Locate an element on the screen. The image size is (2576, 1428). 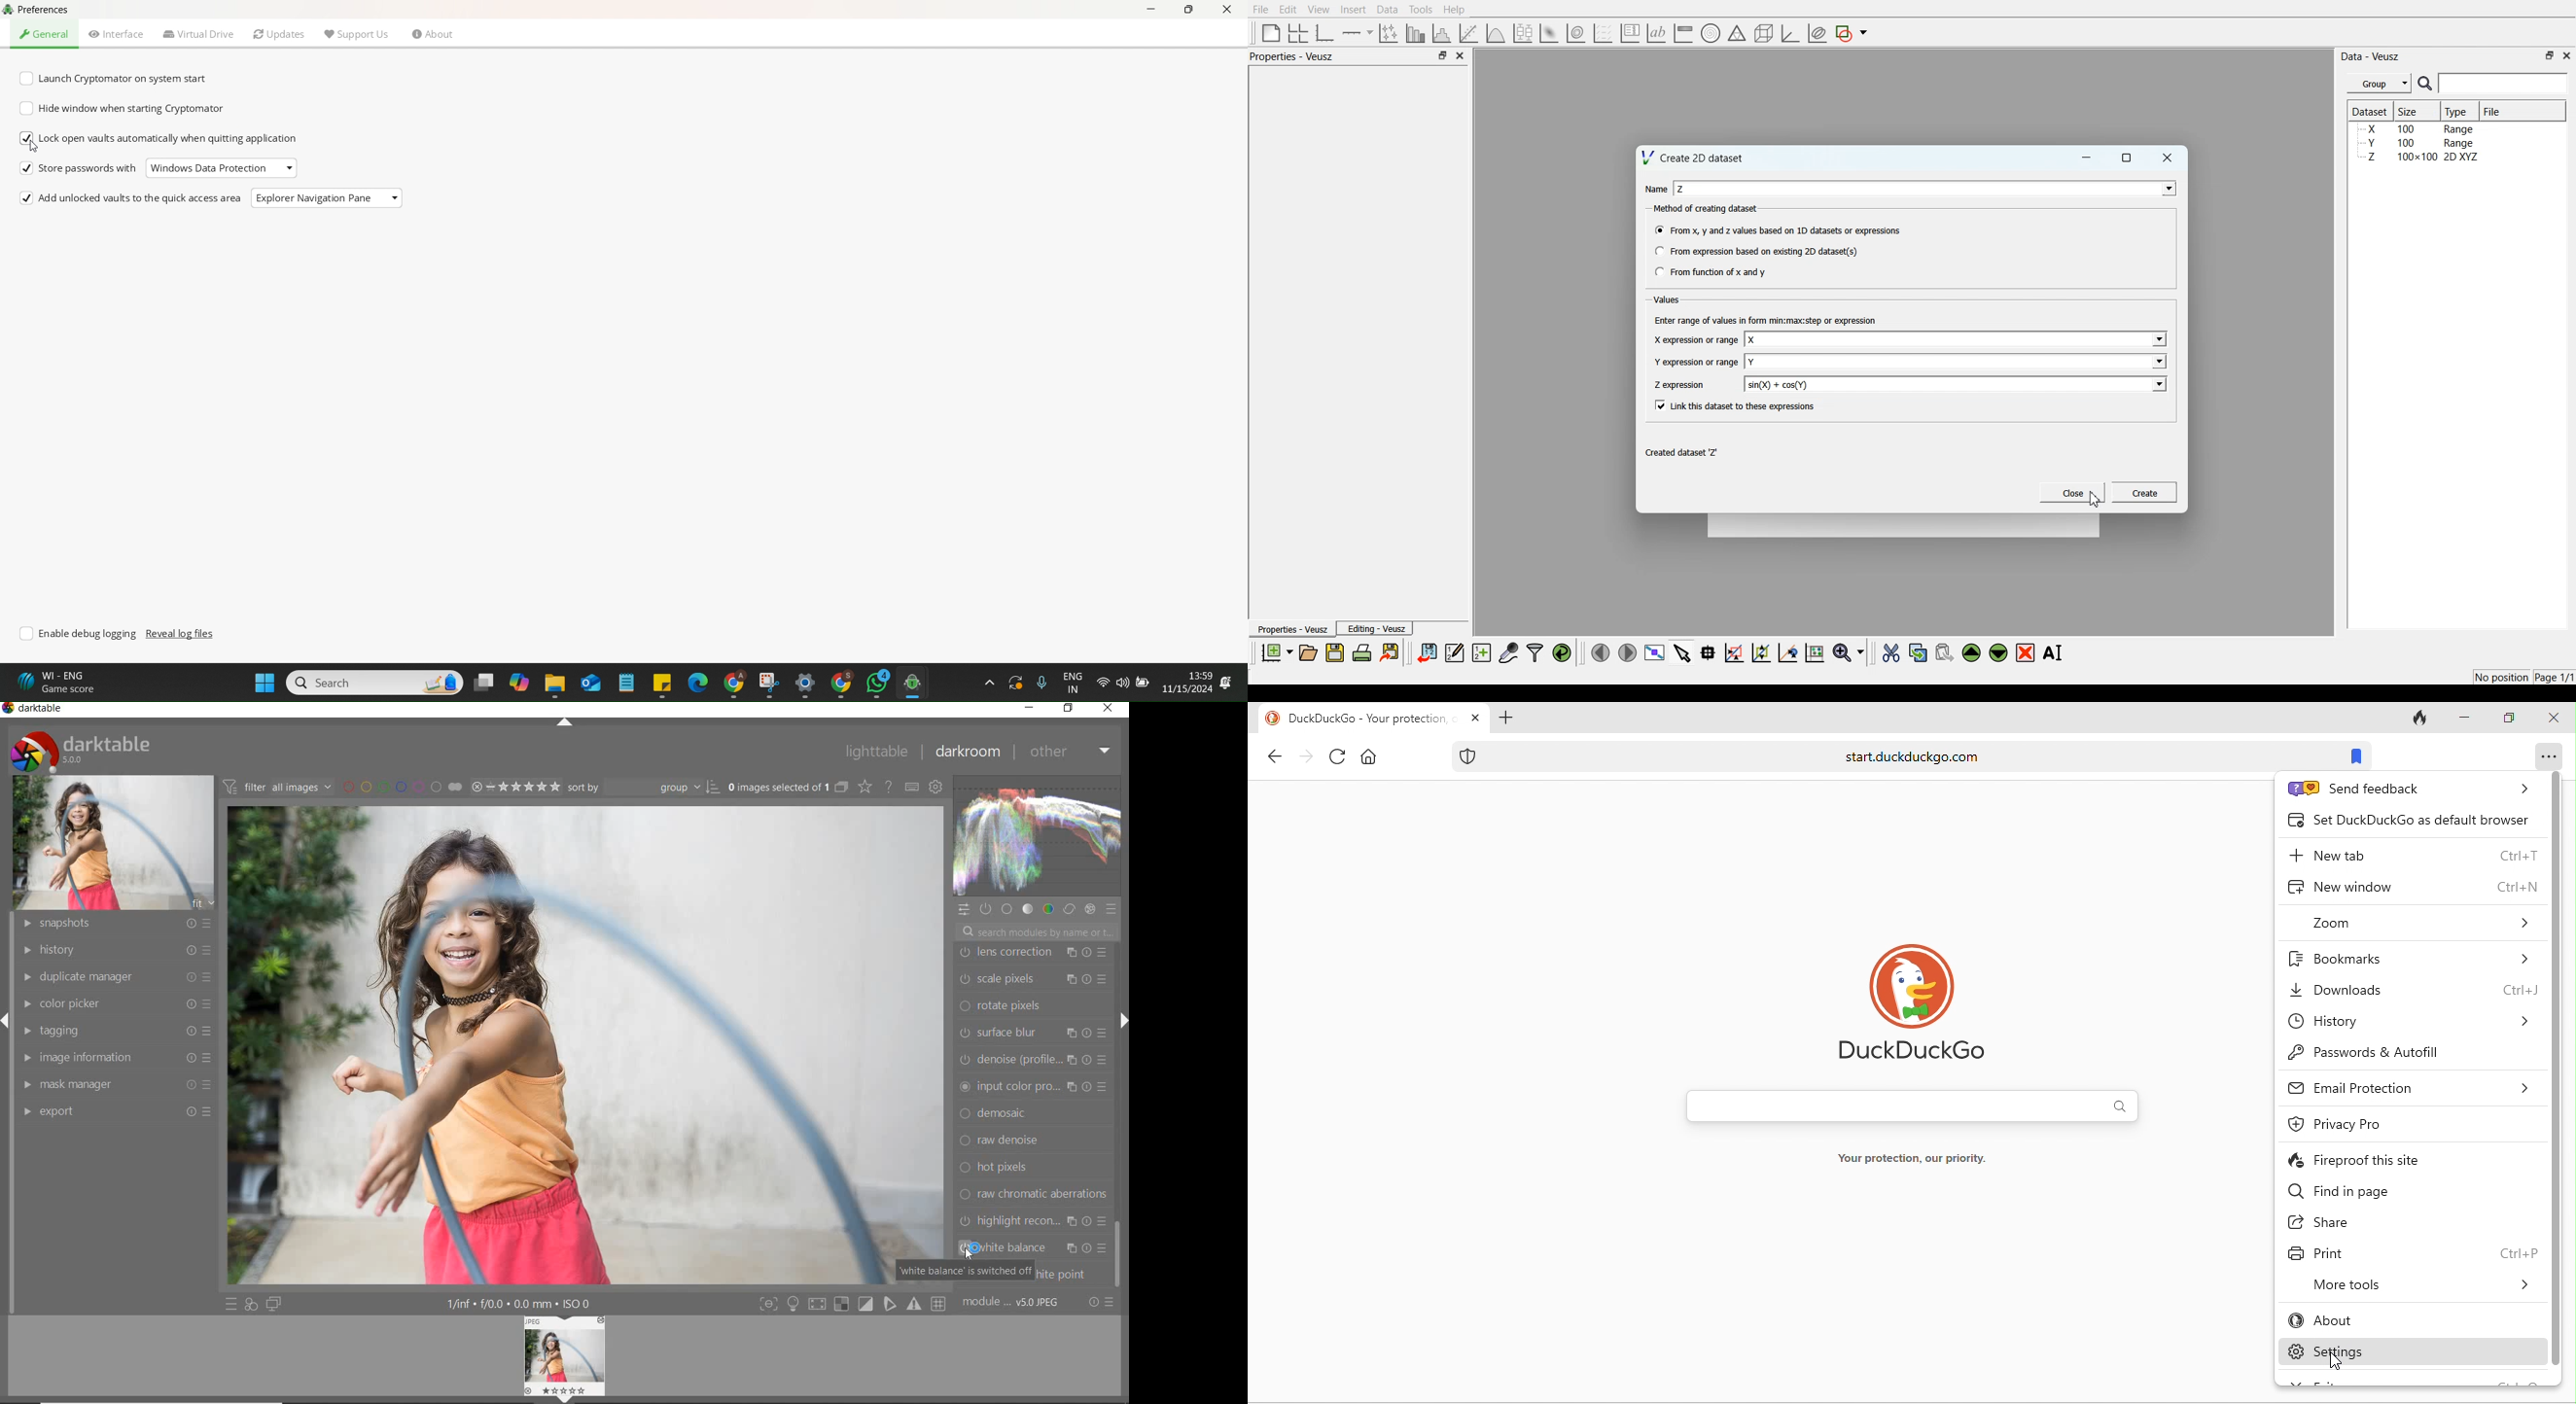
toggle mode  is located at coordinates (941, 1304).